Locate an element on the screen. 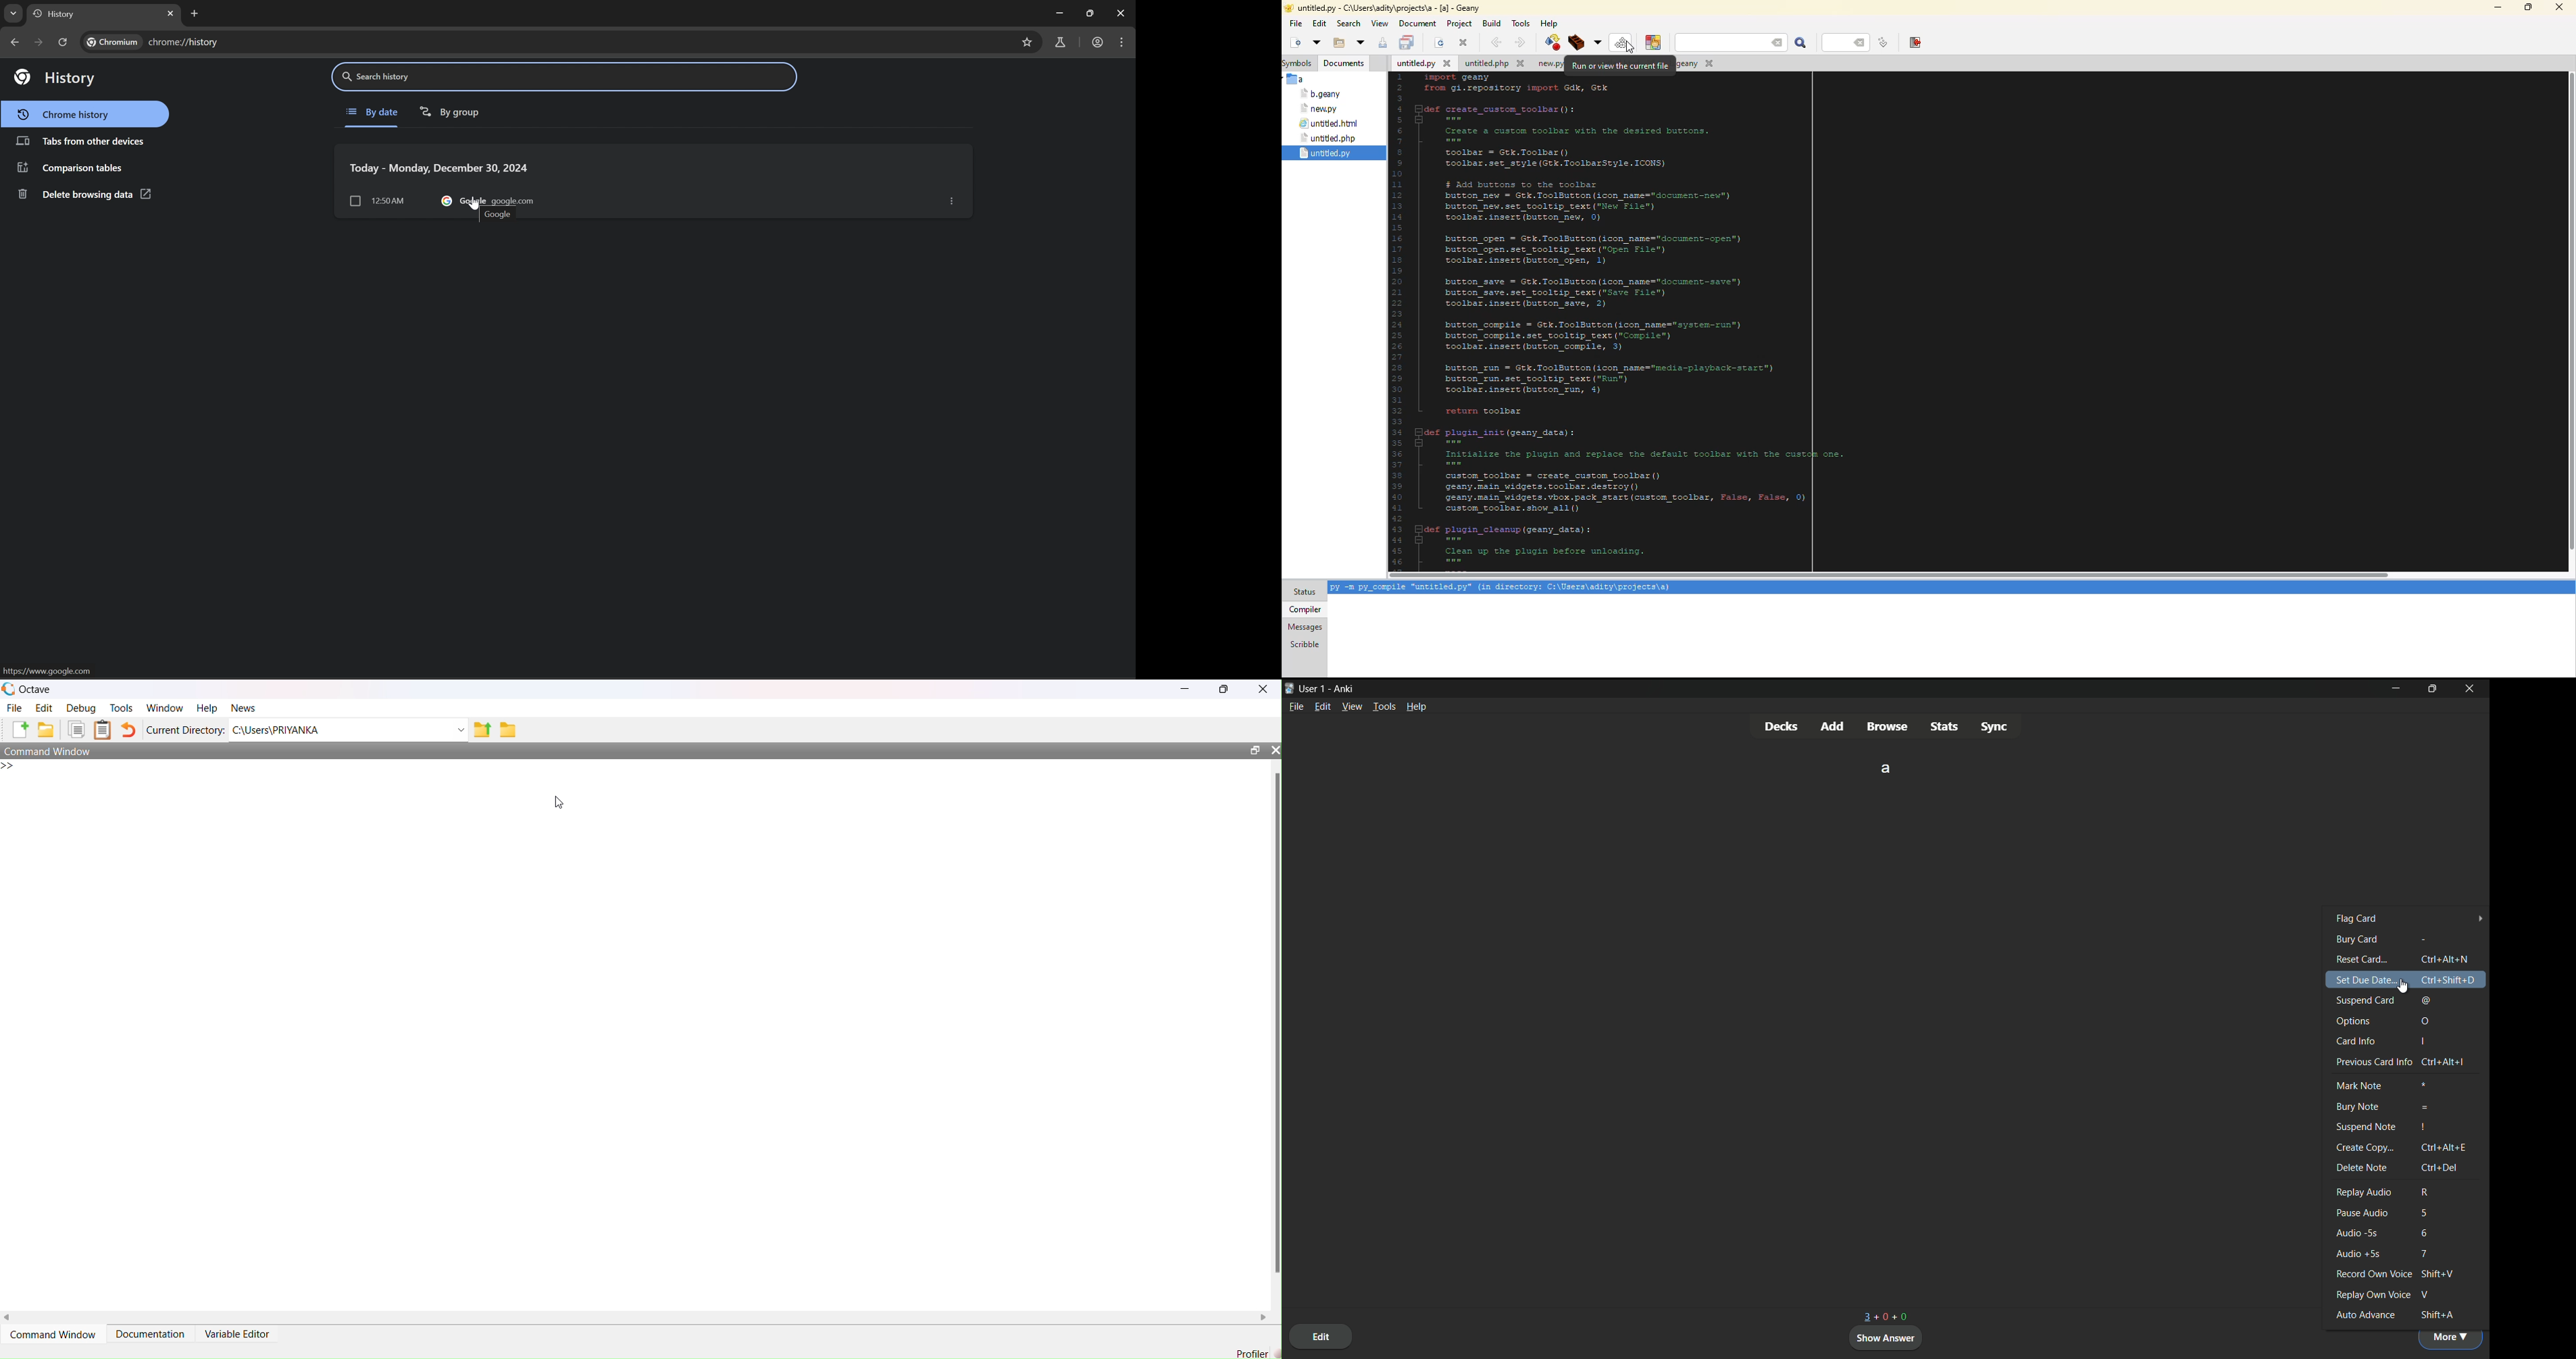 The width and height of the screenshot is (2576, 1372). Debug is located at coordinates (81, 707).